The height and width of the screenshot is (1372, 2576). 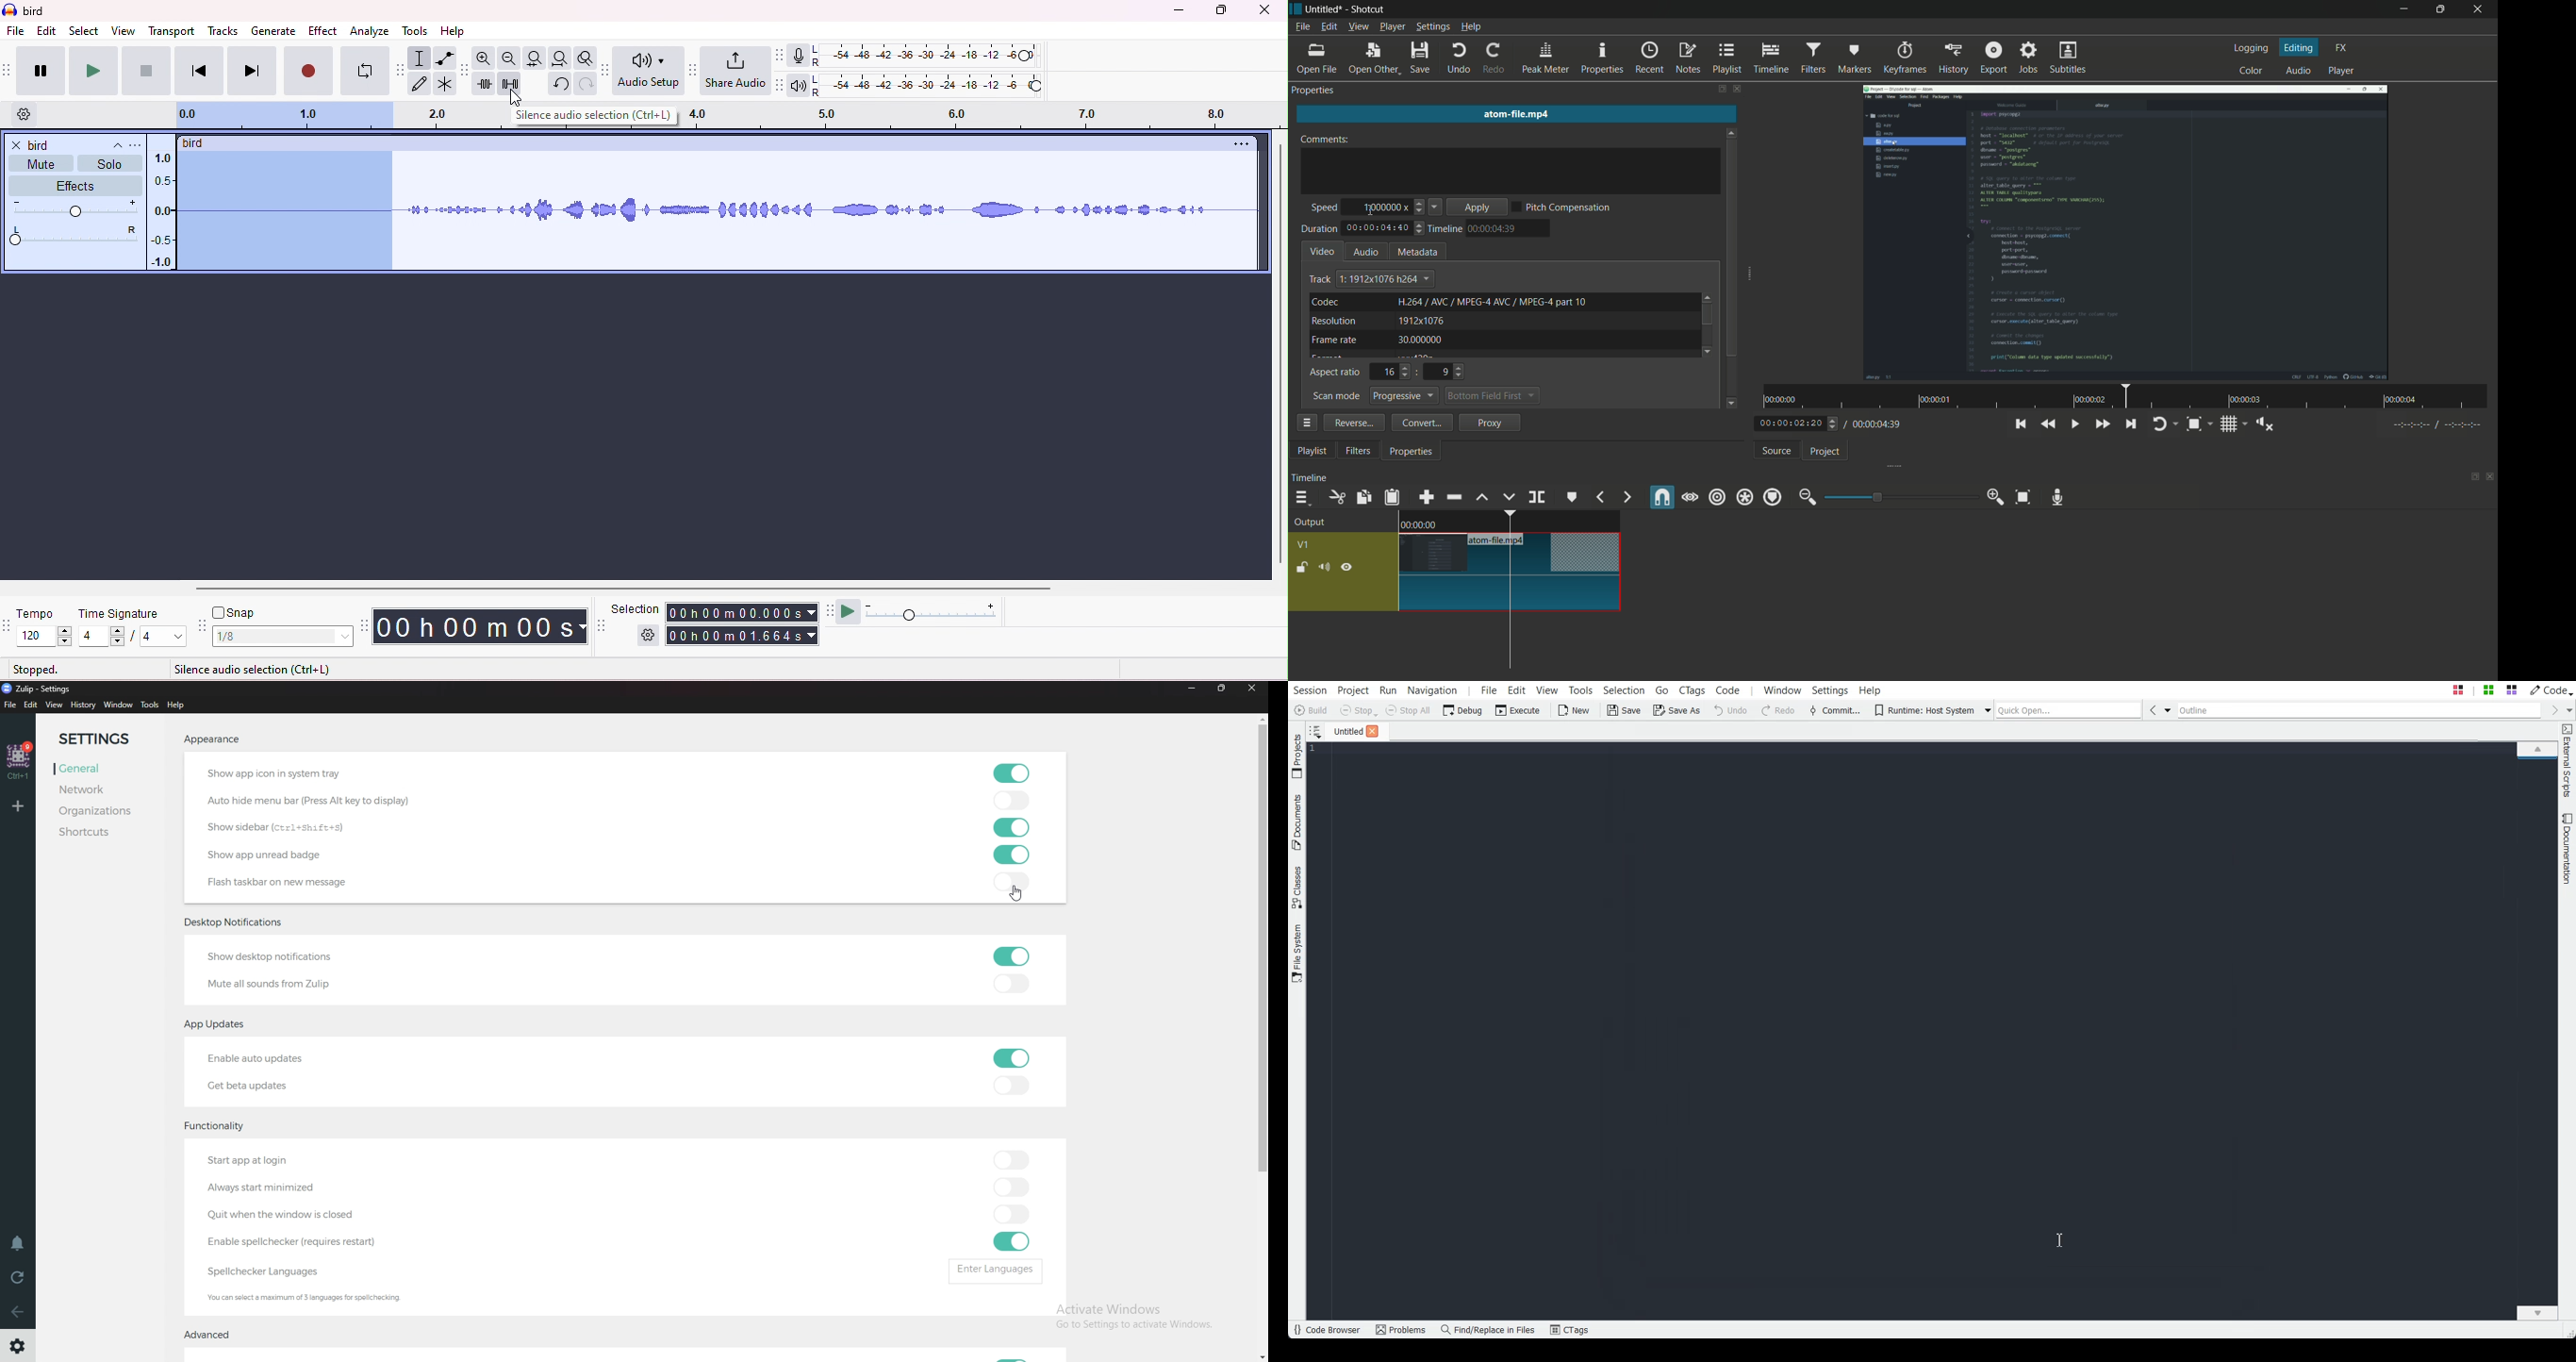 What do you see at coordinates (1008, 856) in the screenshot?
I see `toggle` at bounding box center [1008, 856].